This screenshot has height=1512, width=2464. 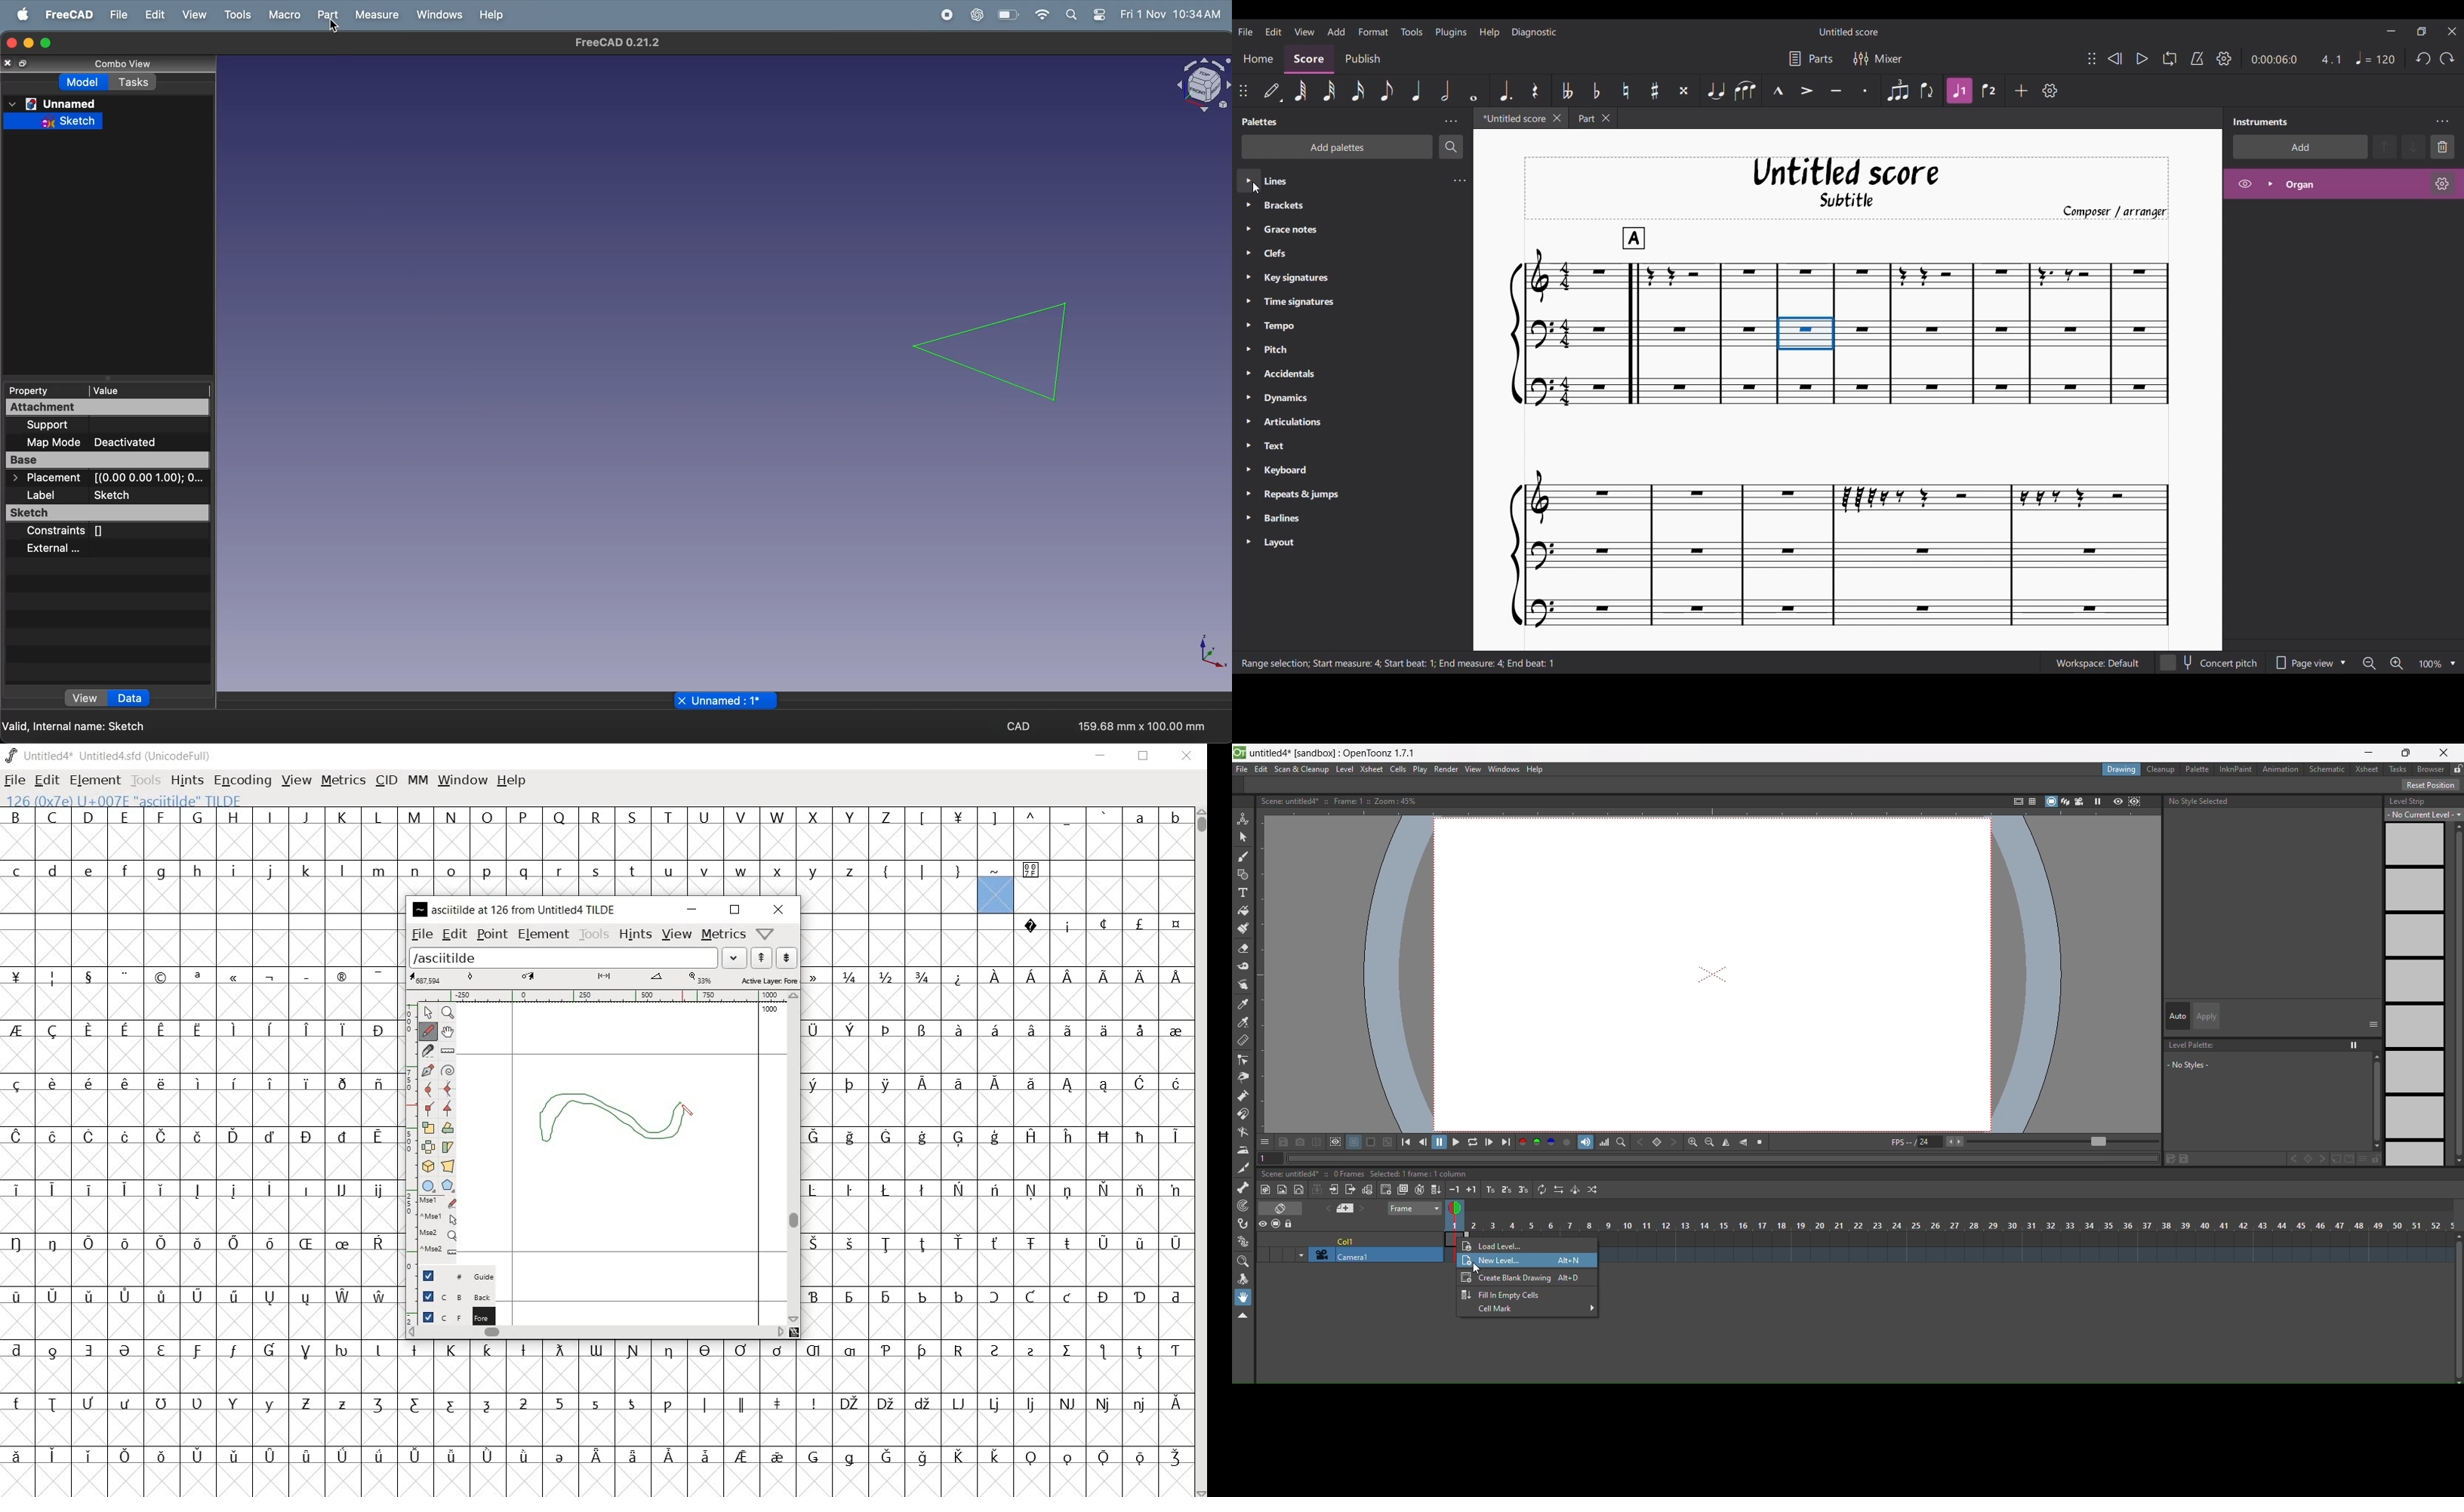 What do you see at coordinates (287, 16) in the screenshot?
I see `marco` at bounding box center [287, 16].